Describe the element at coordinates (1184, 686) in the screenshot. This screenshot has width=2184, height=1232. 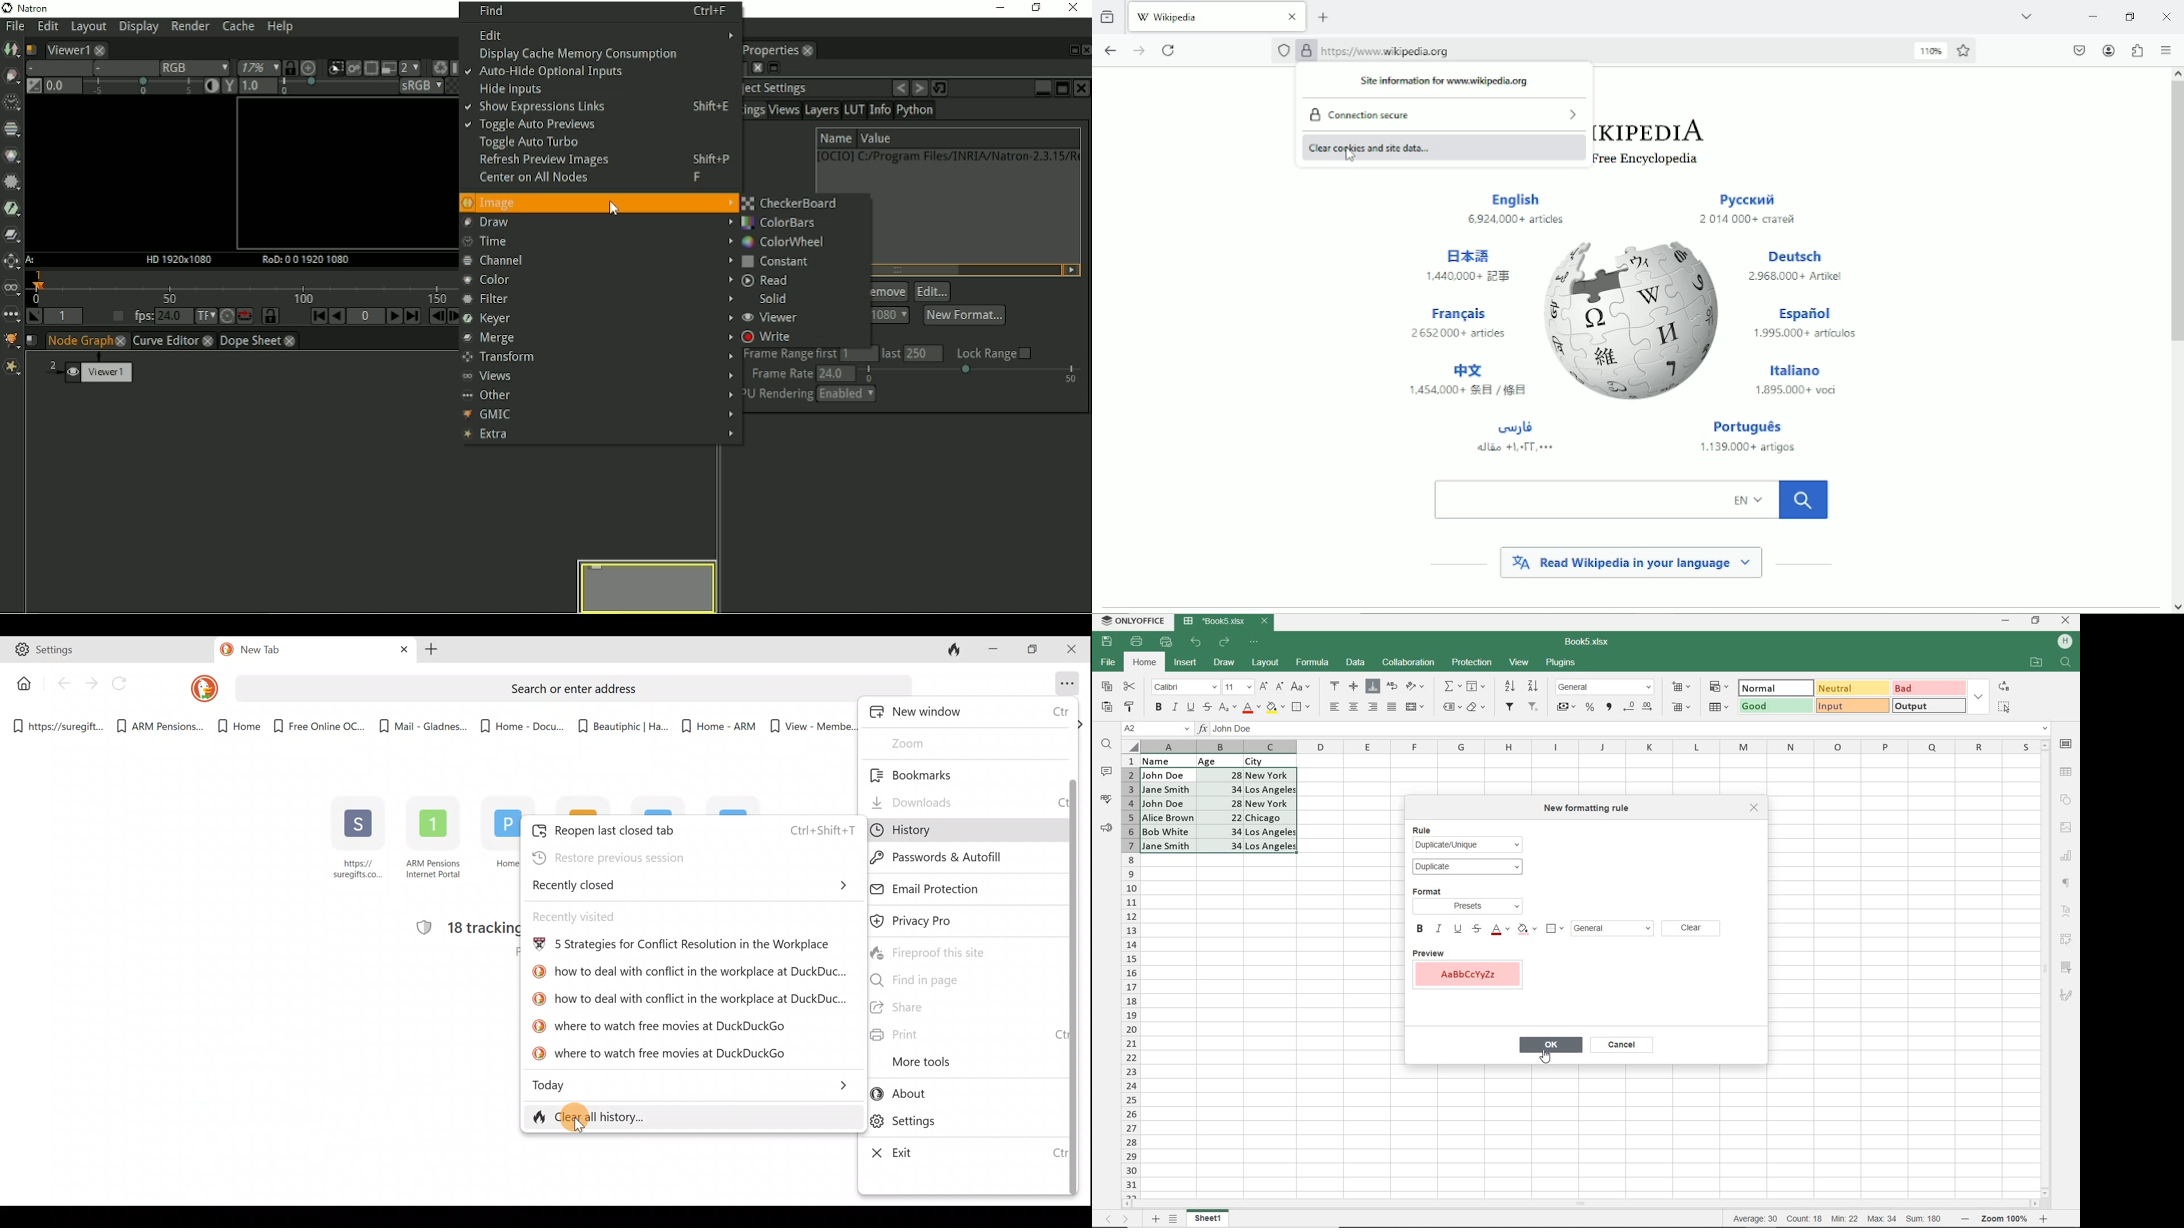
I see `FONT` at that location.